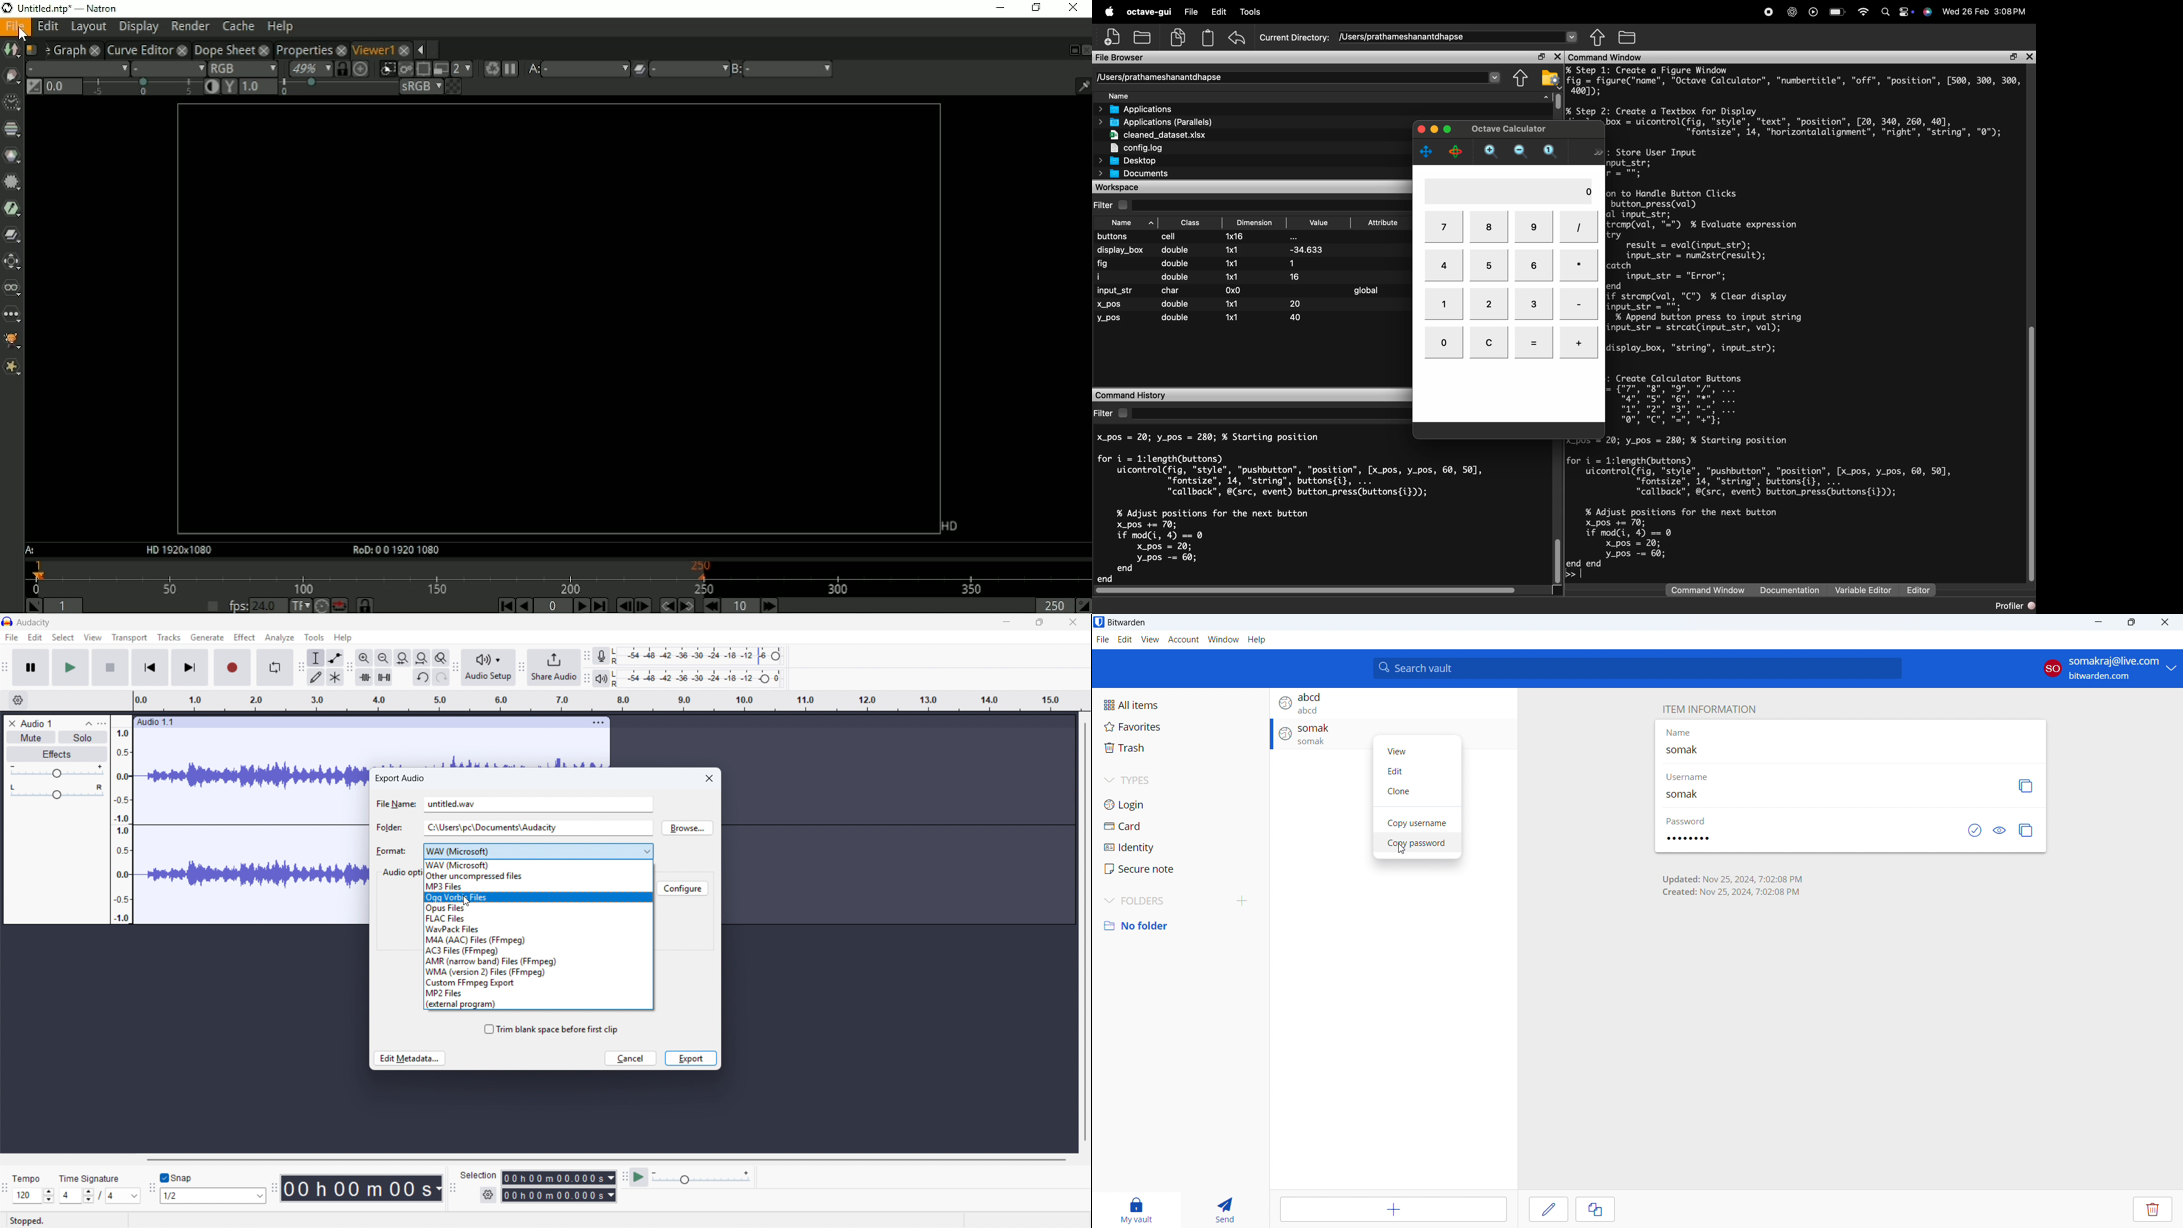 Image resolution: width=2184 pixels, height=1232 pixels. Describe the element at coordinates (389, 852) in the screenshot. I see `format` at that location.